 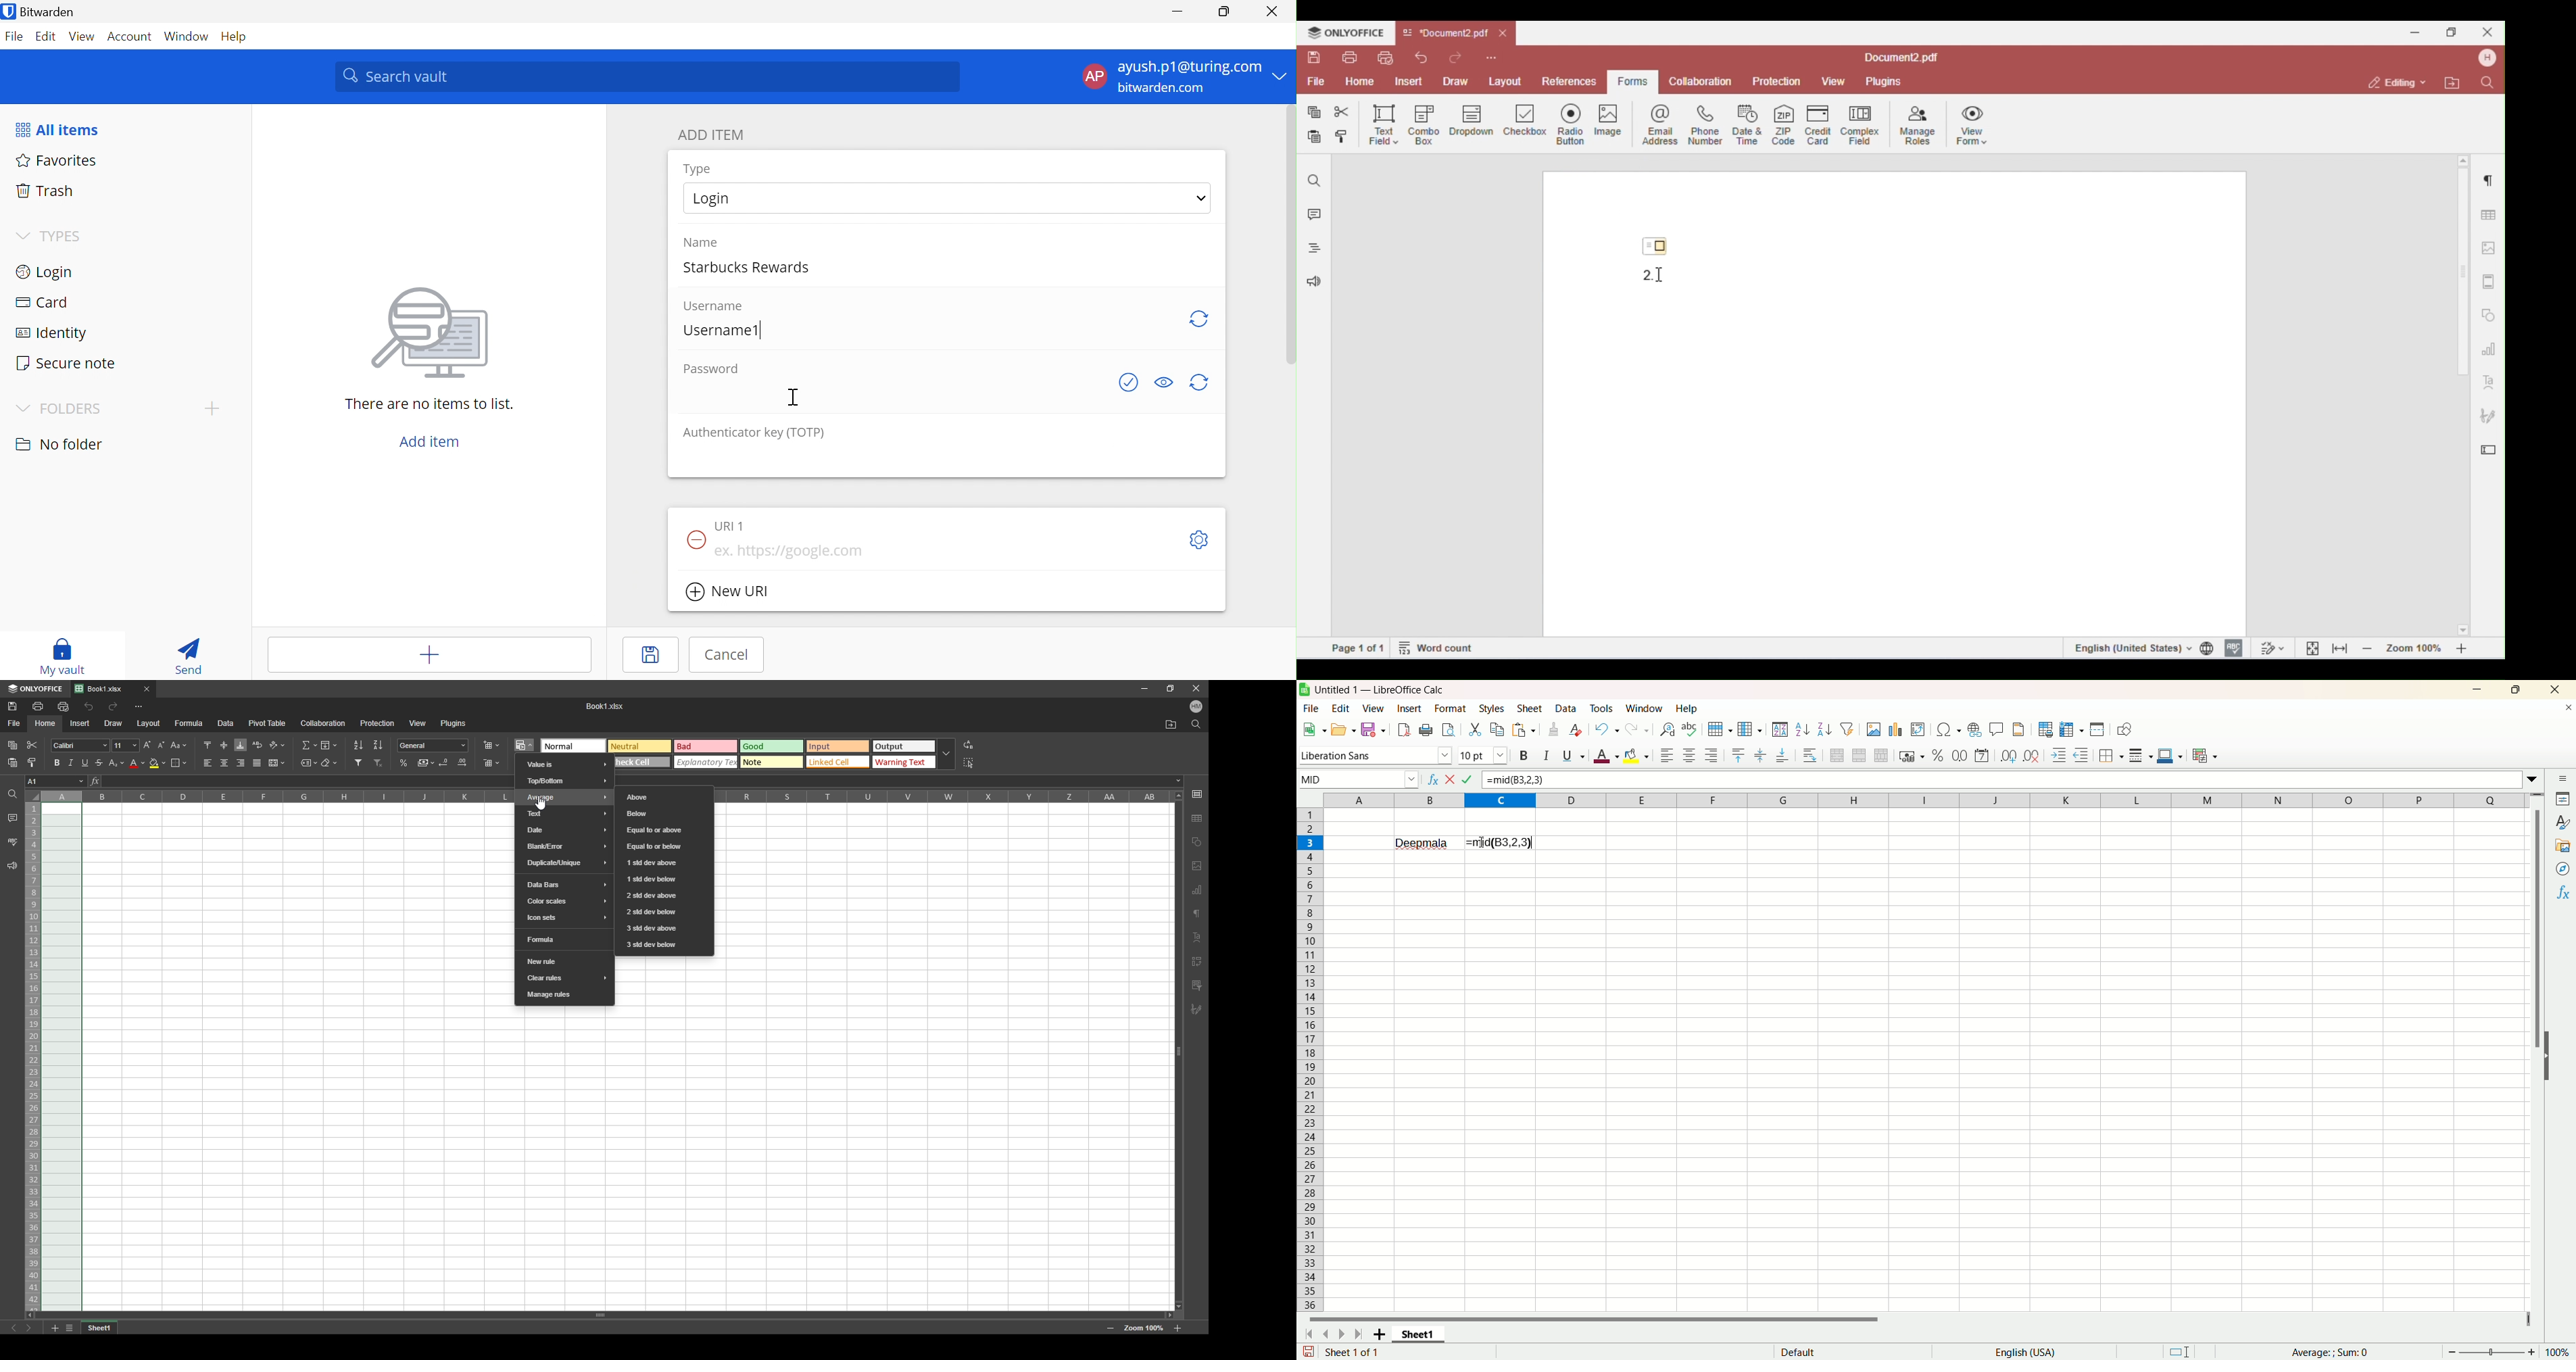 I want to click on italic, so click(x=71, y=762).